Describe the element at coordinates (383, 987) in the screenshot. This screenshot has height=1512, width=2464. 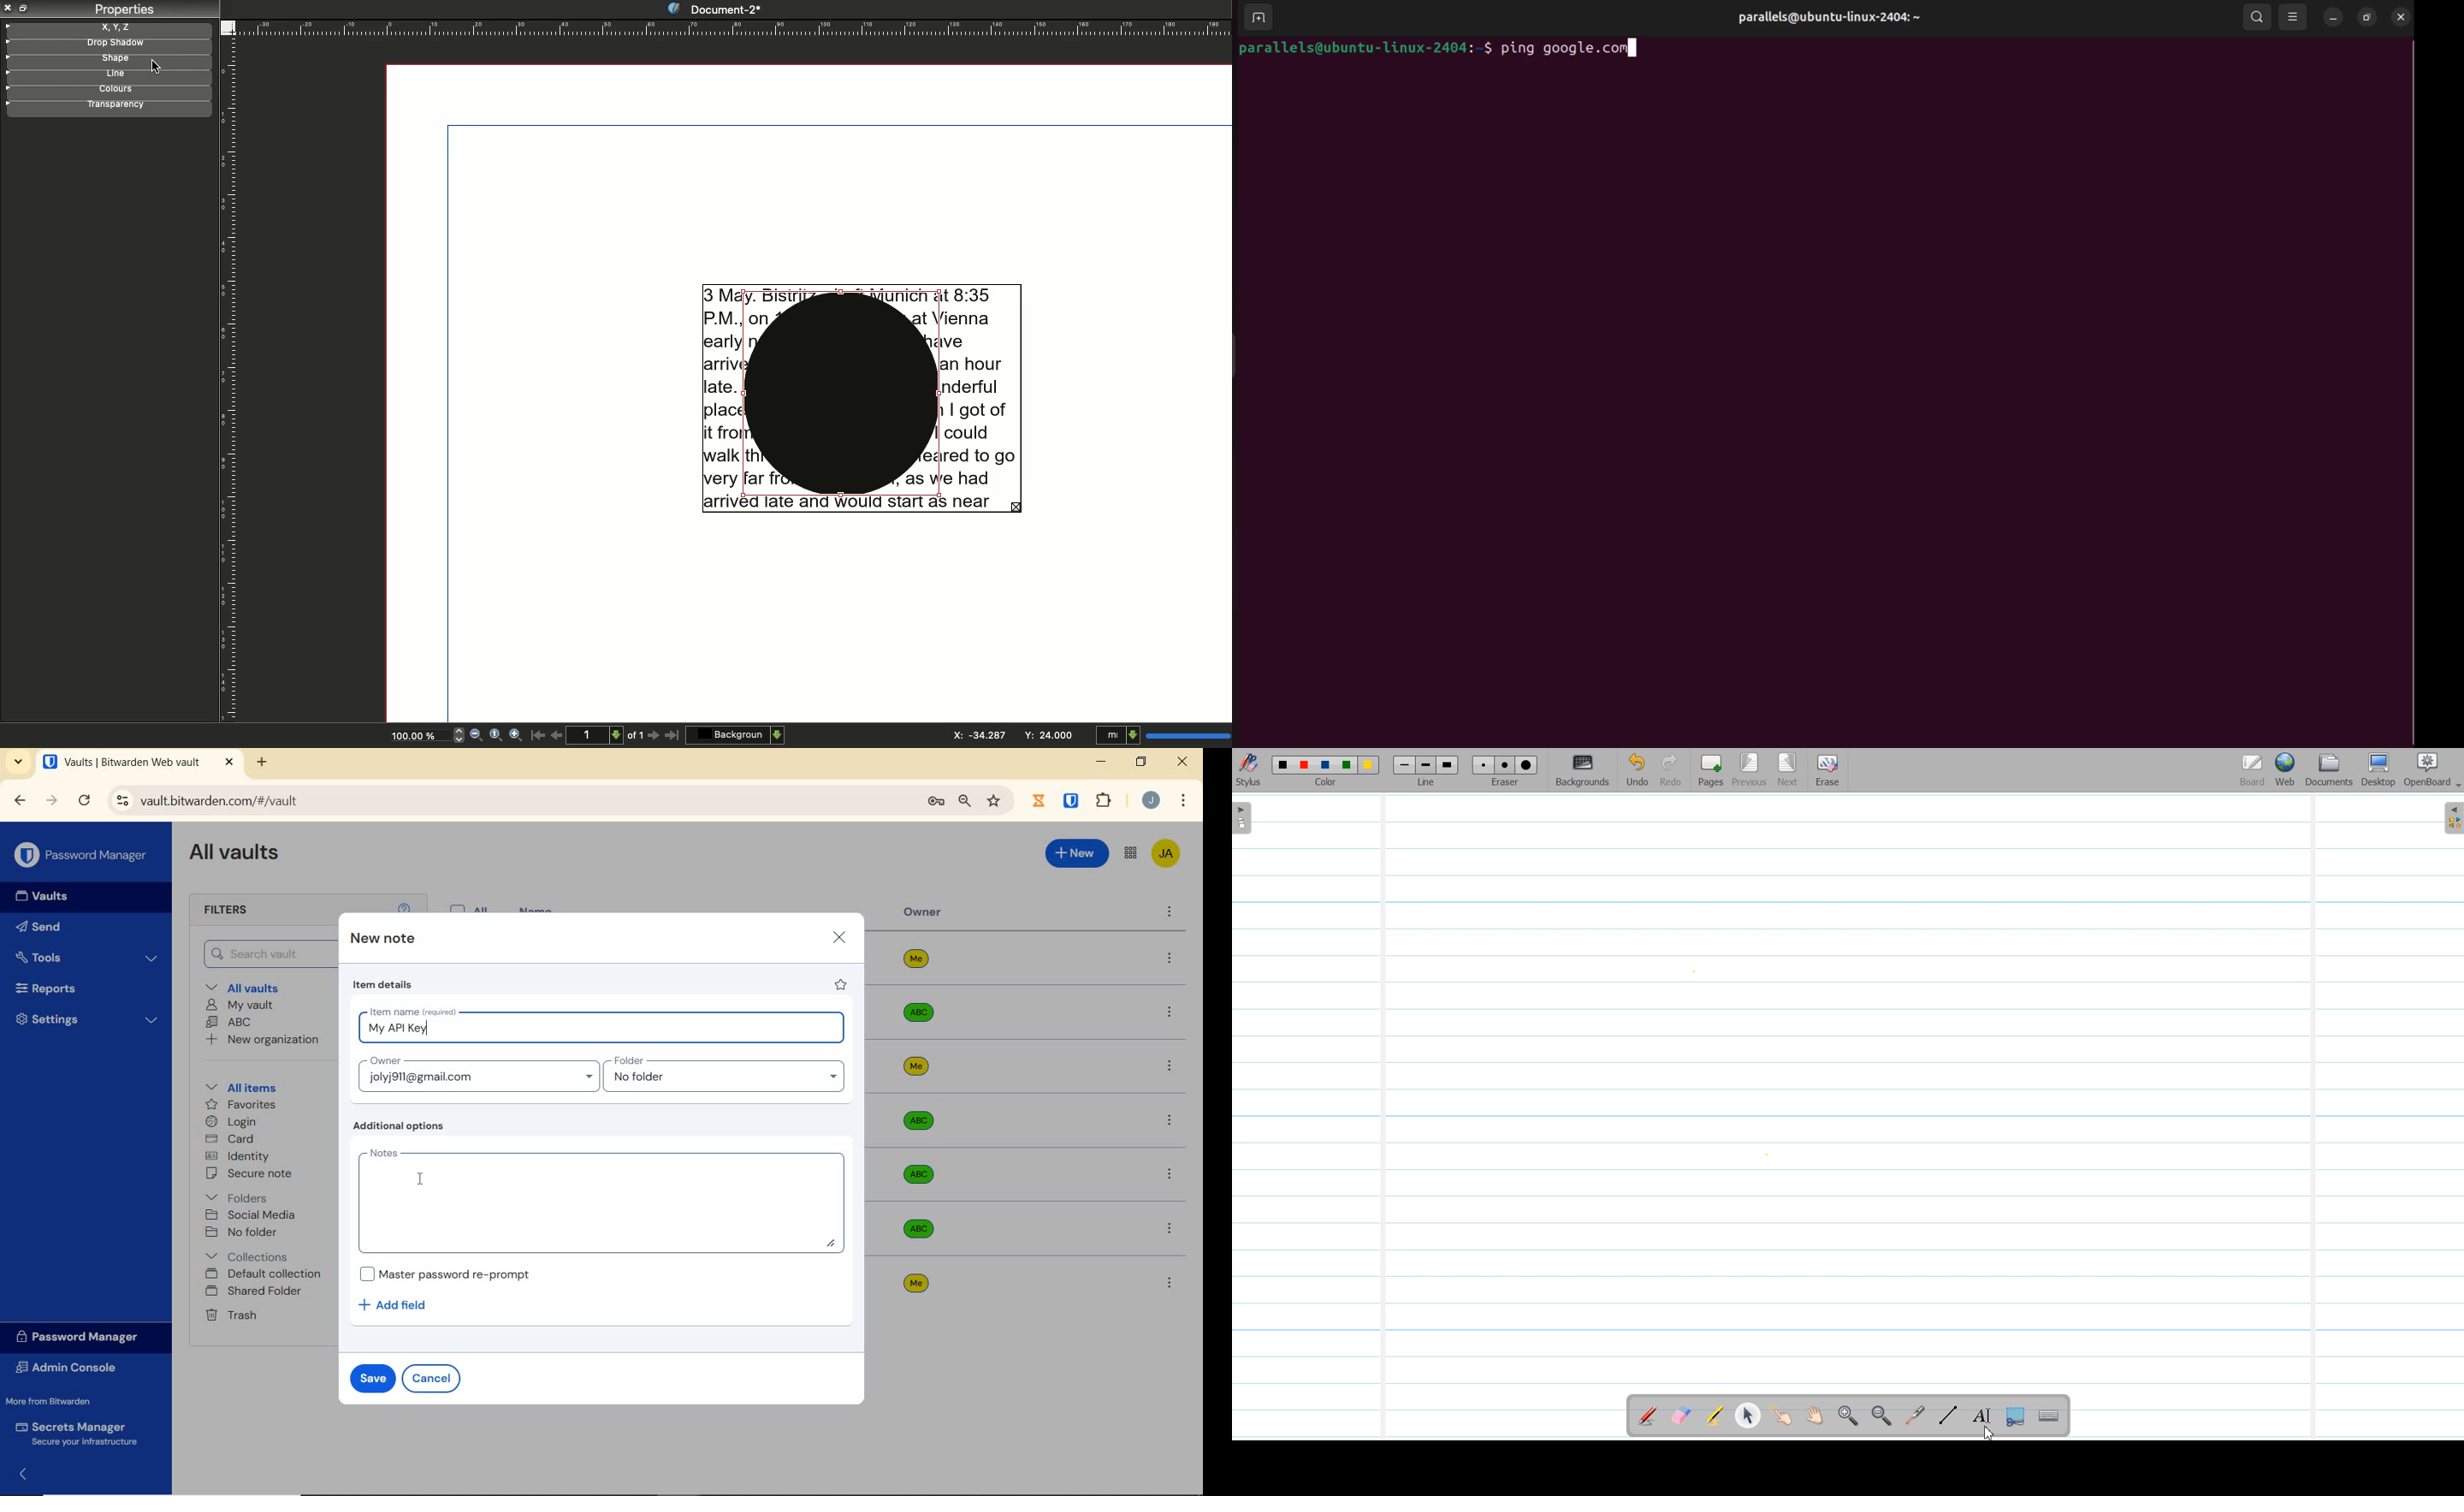
I see `item details` at that location.